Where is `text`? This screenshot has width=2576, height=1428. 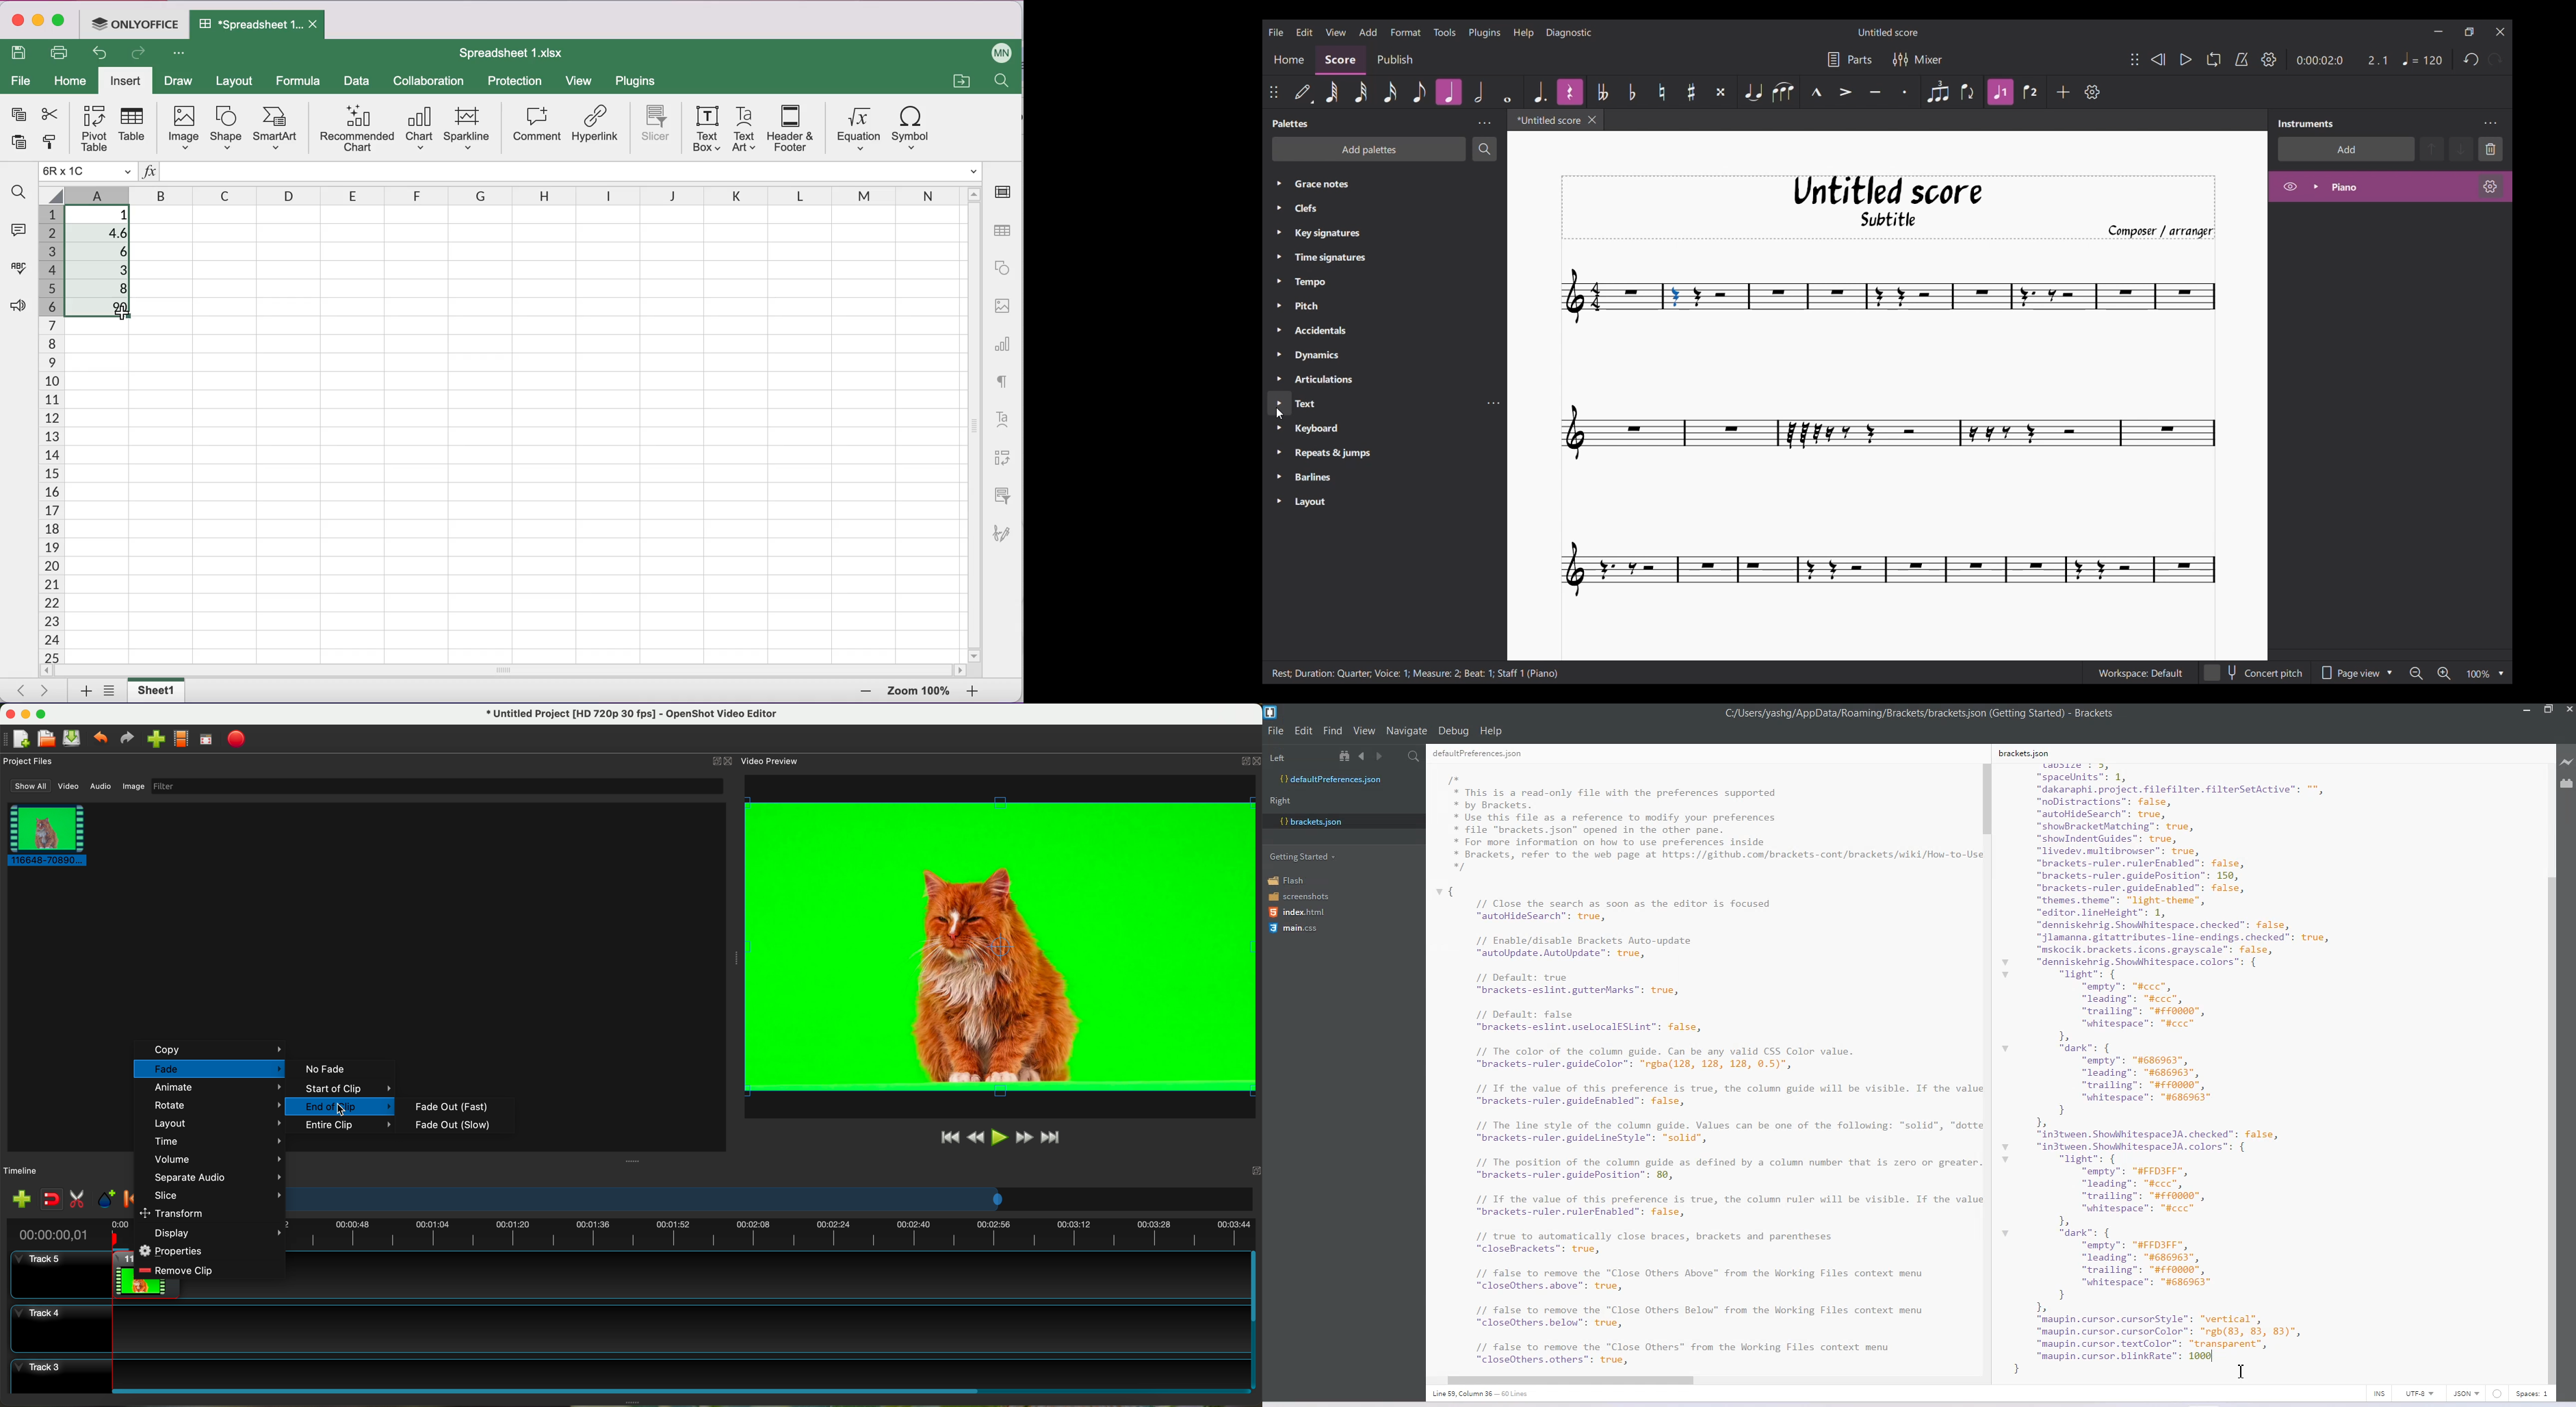 text is located at coordinates (1006, 383).